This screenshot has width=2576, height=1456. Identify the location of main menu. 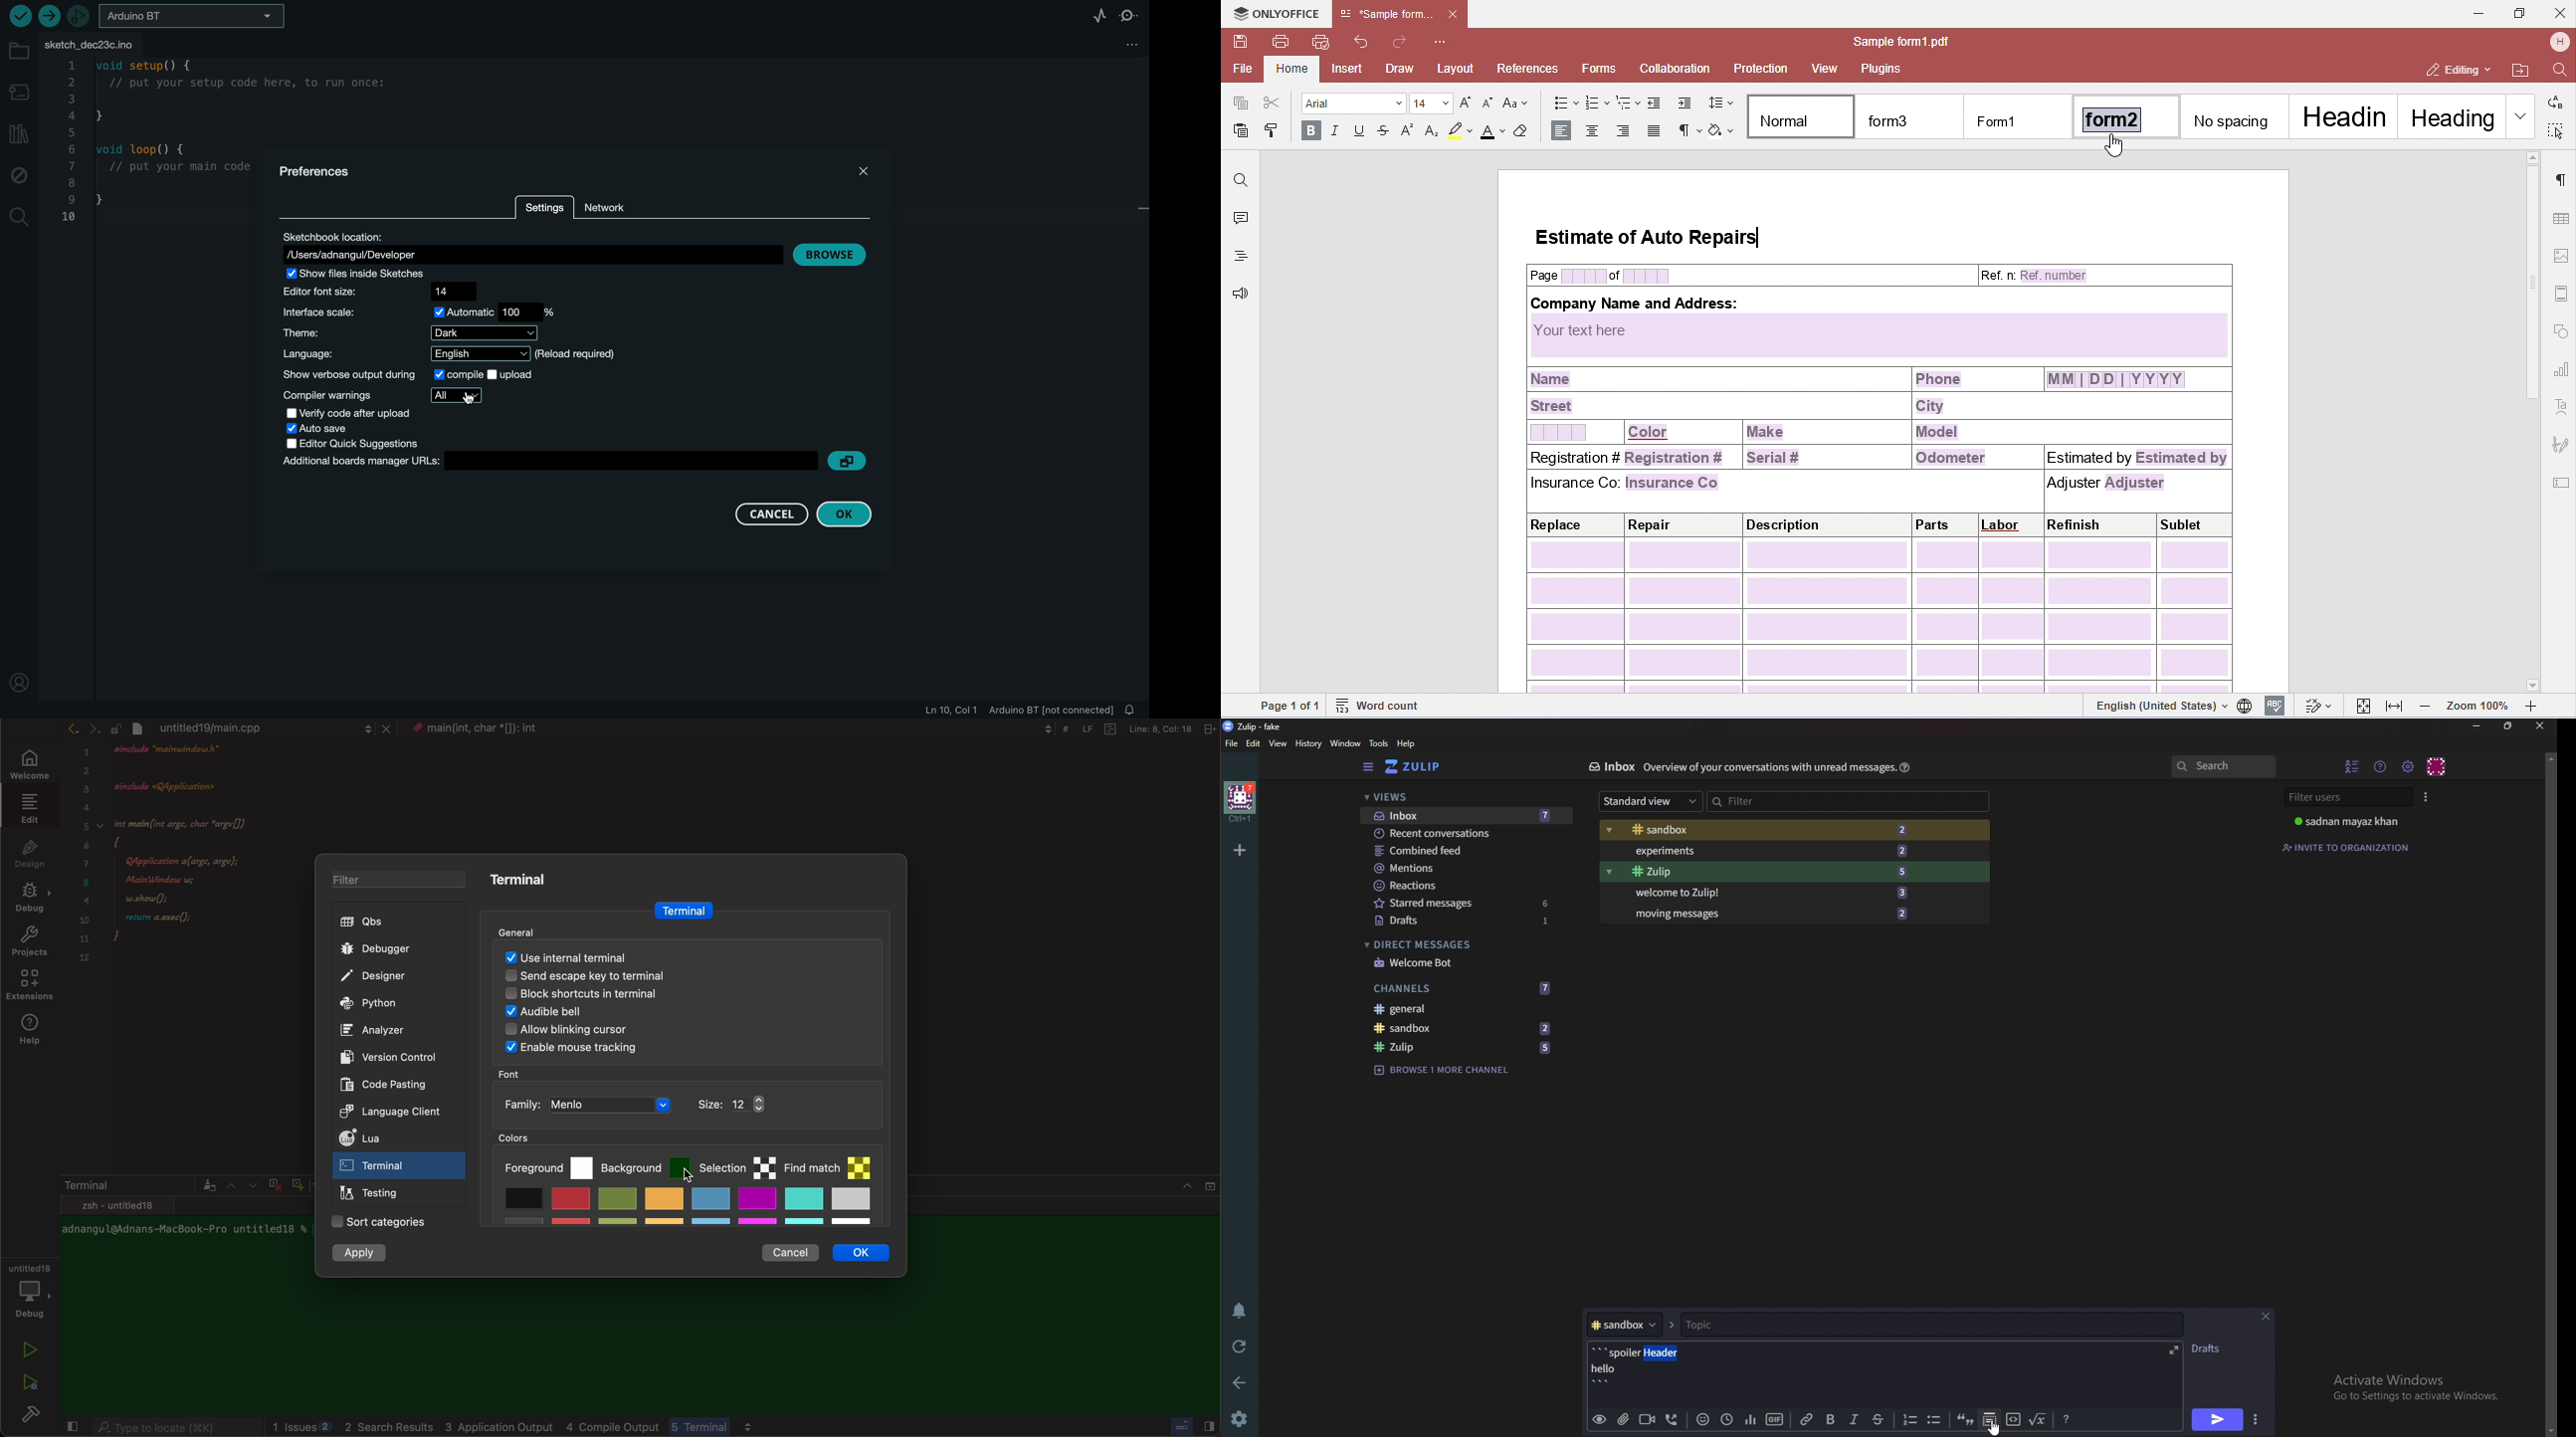
(2408, 766).